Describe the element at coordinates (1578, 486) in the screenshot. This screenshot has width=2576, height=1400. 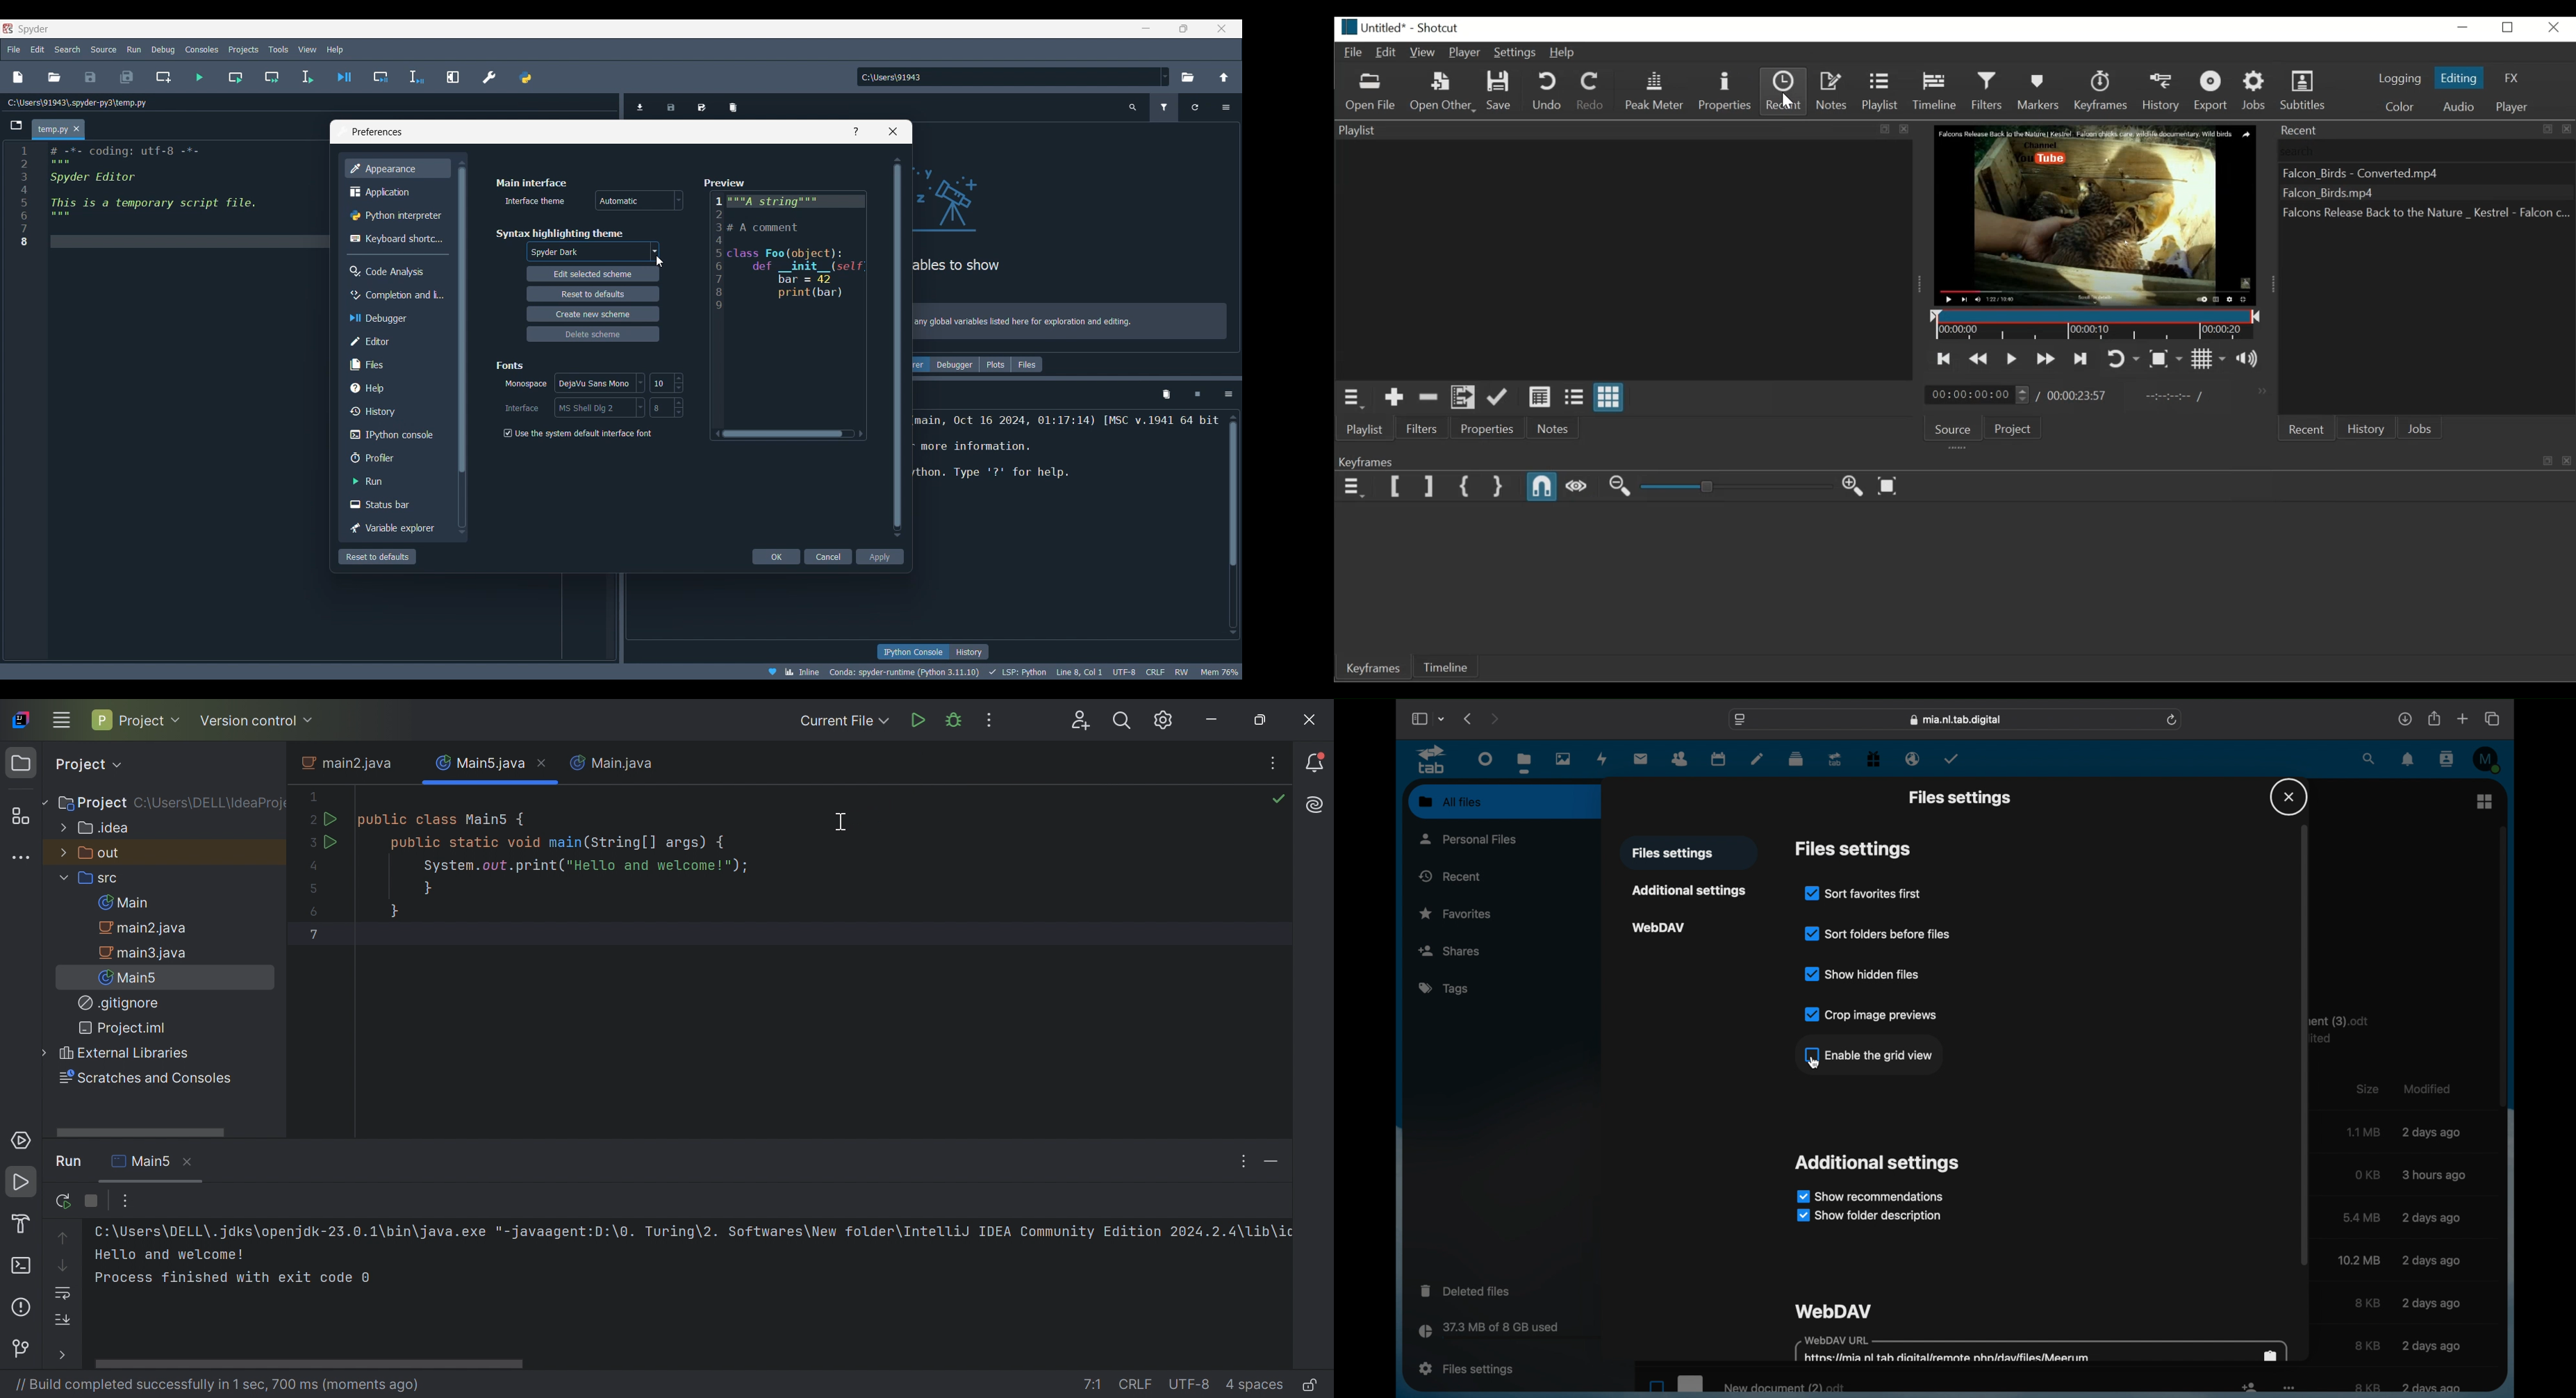
I see `Scrub while dragging` at that location.